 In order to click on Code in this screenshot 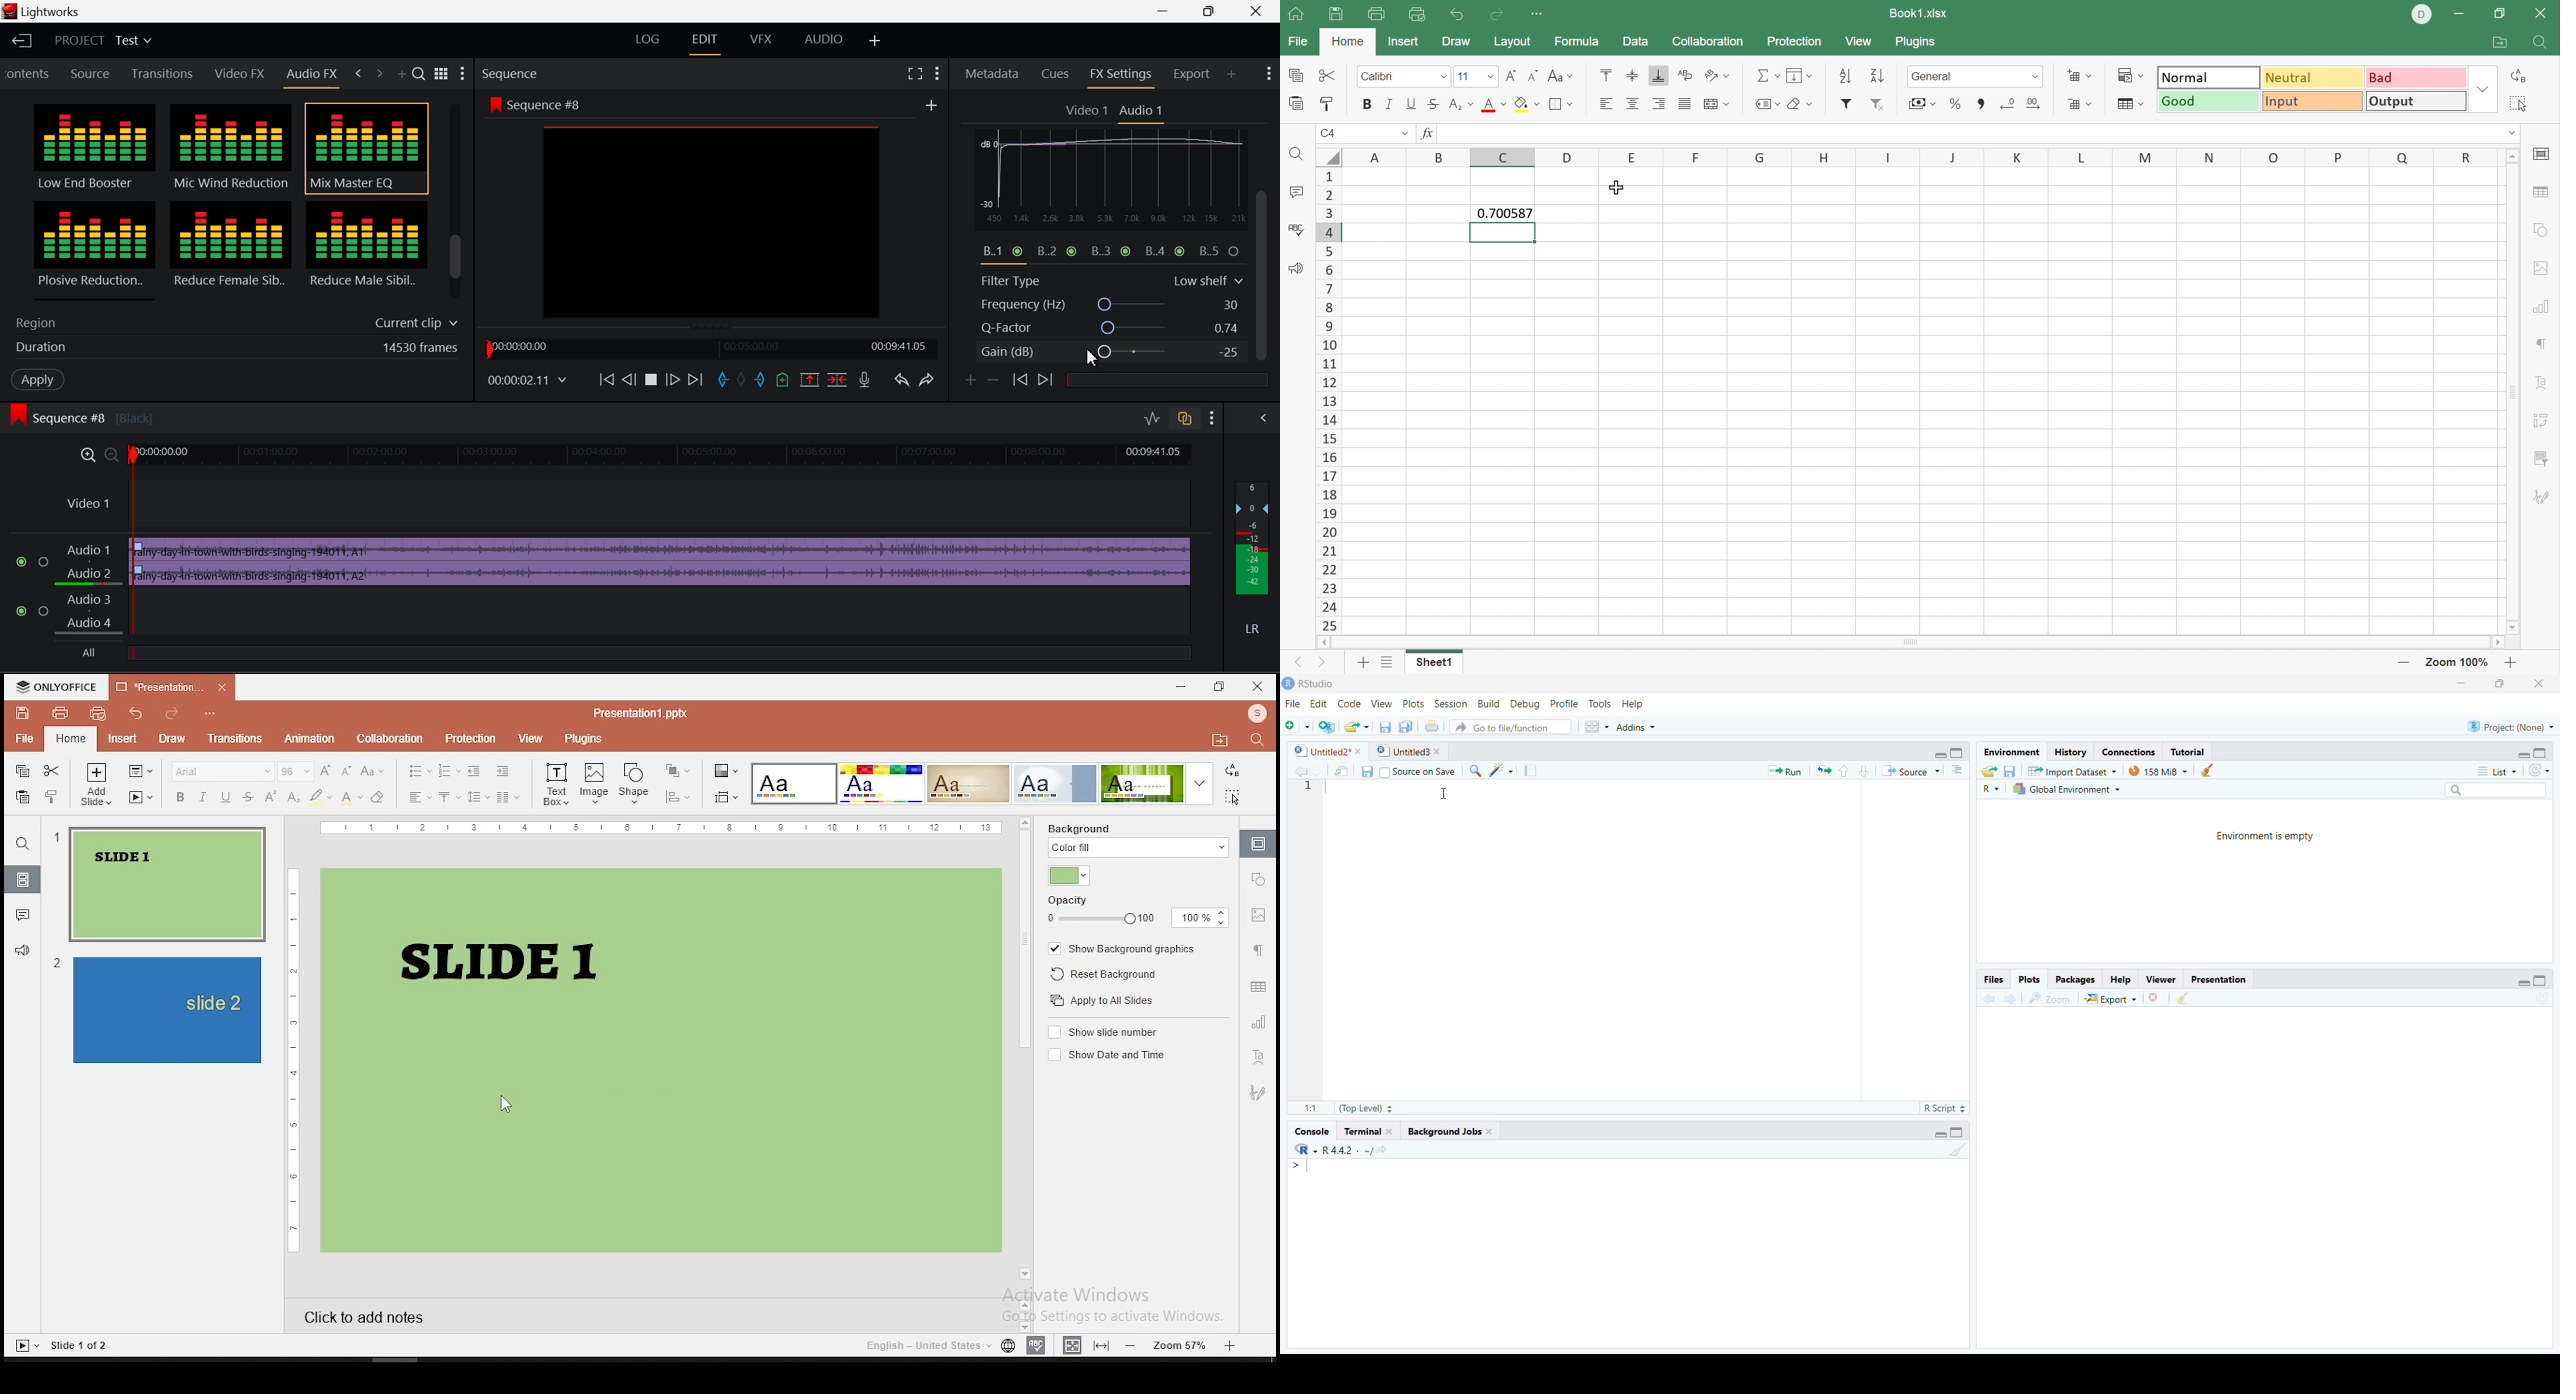, I will do `click(1349, 703)`.